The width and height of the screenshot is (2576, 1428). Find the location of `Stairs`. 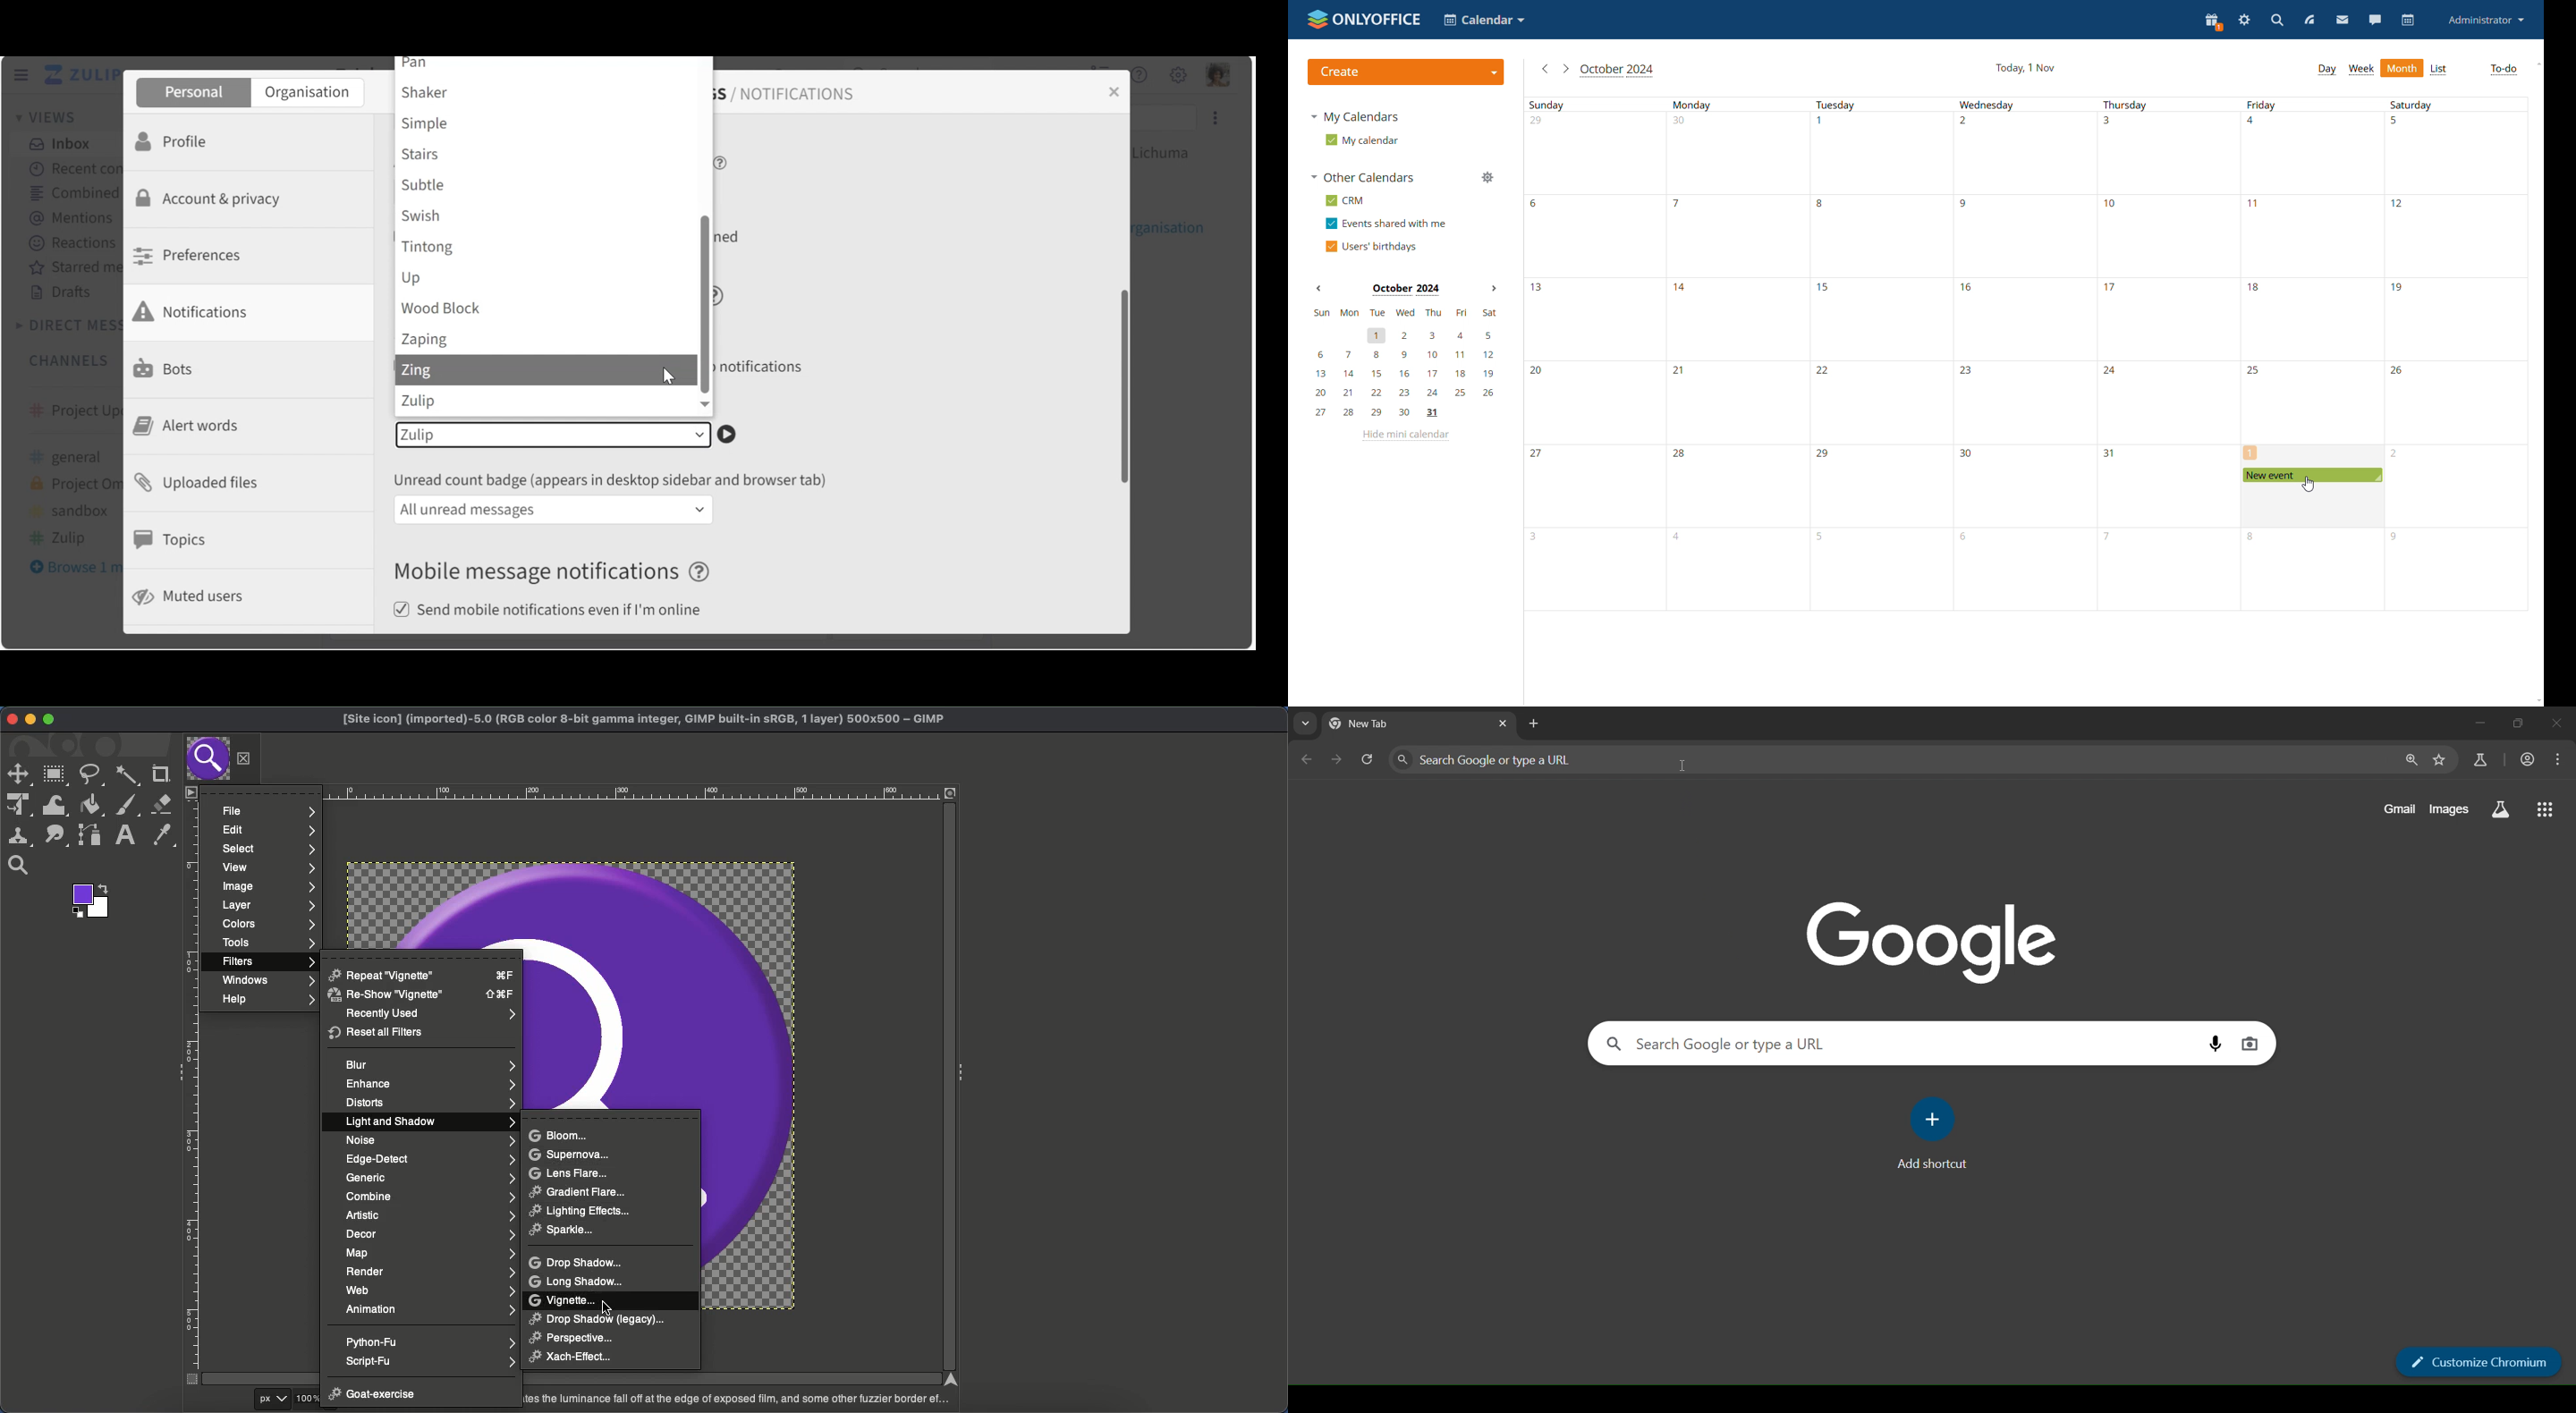

Stairs is located at coordinates (548, 156).